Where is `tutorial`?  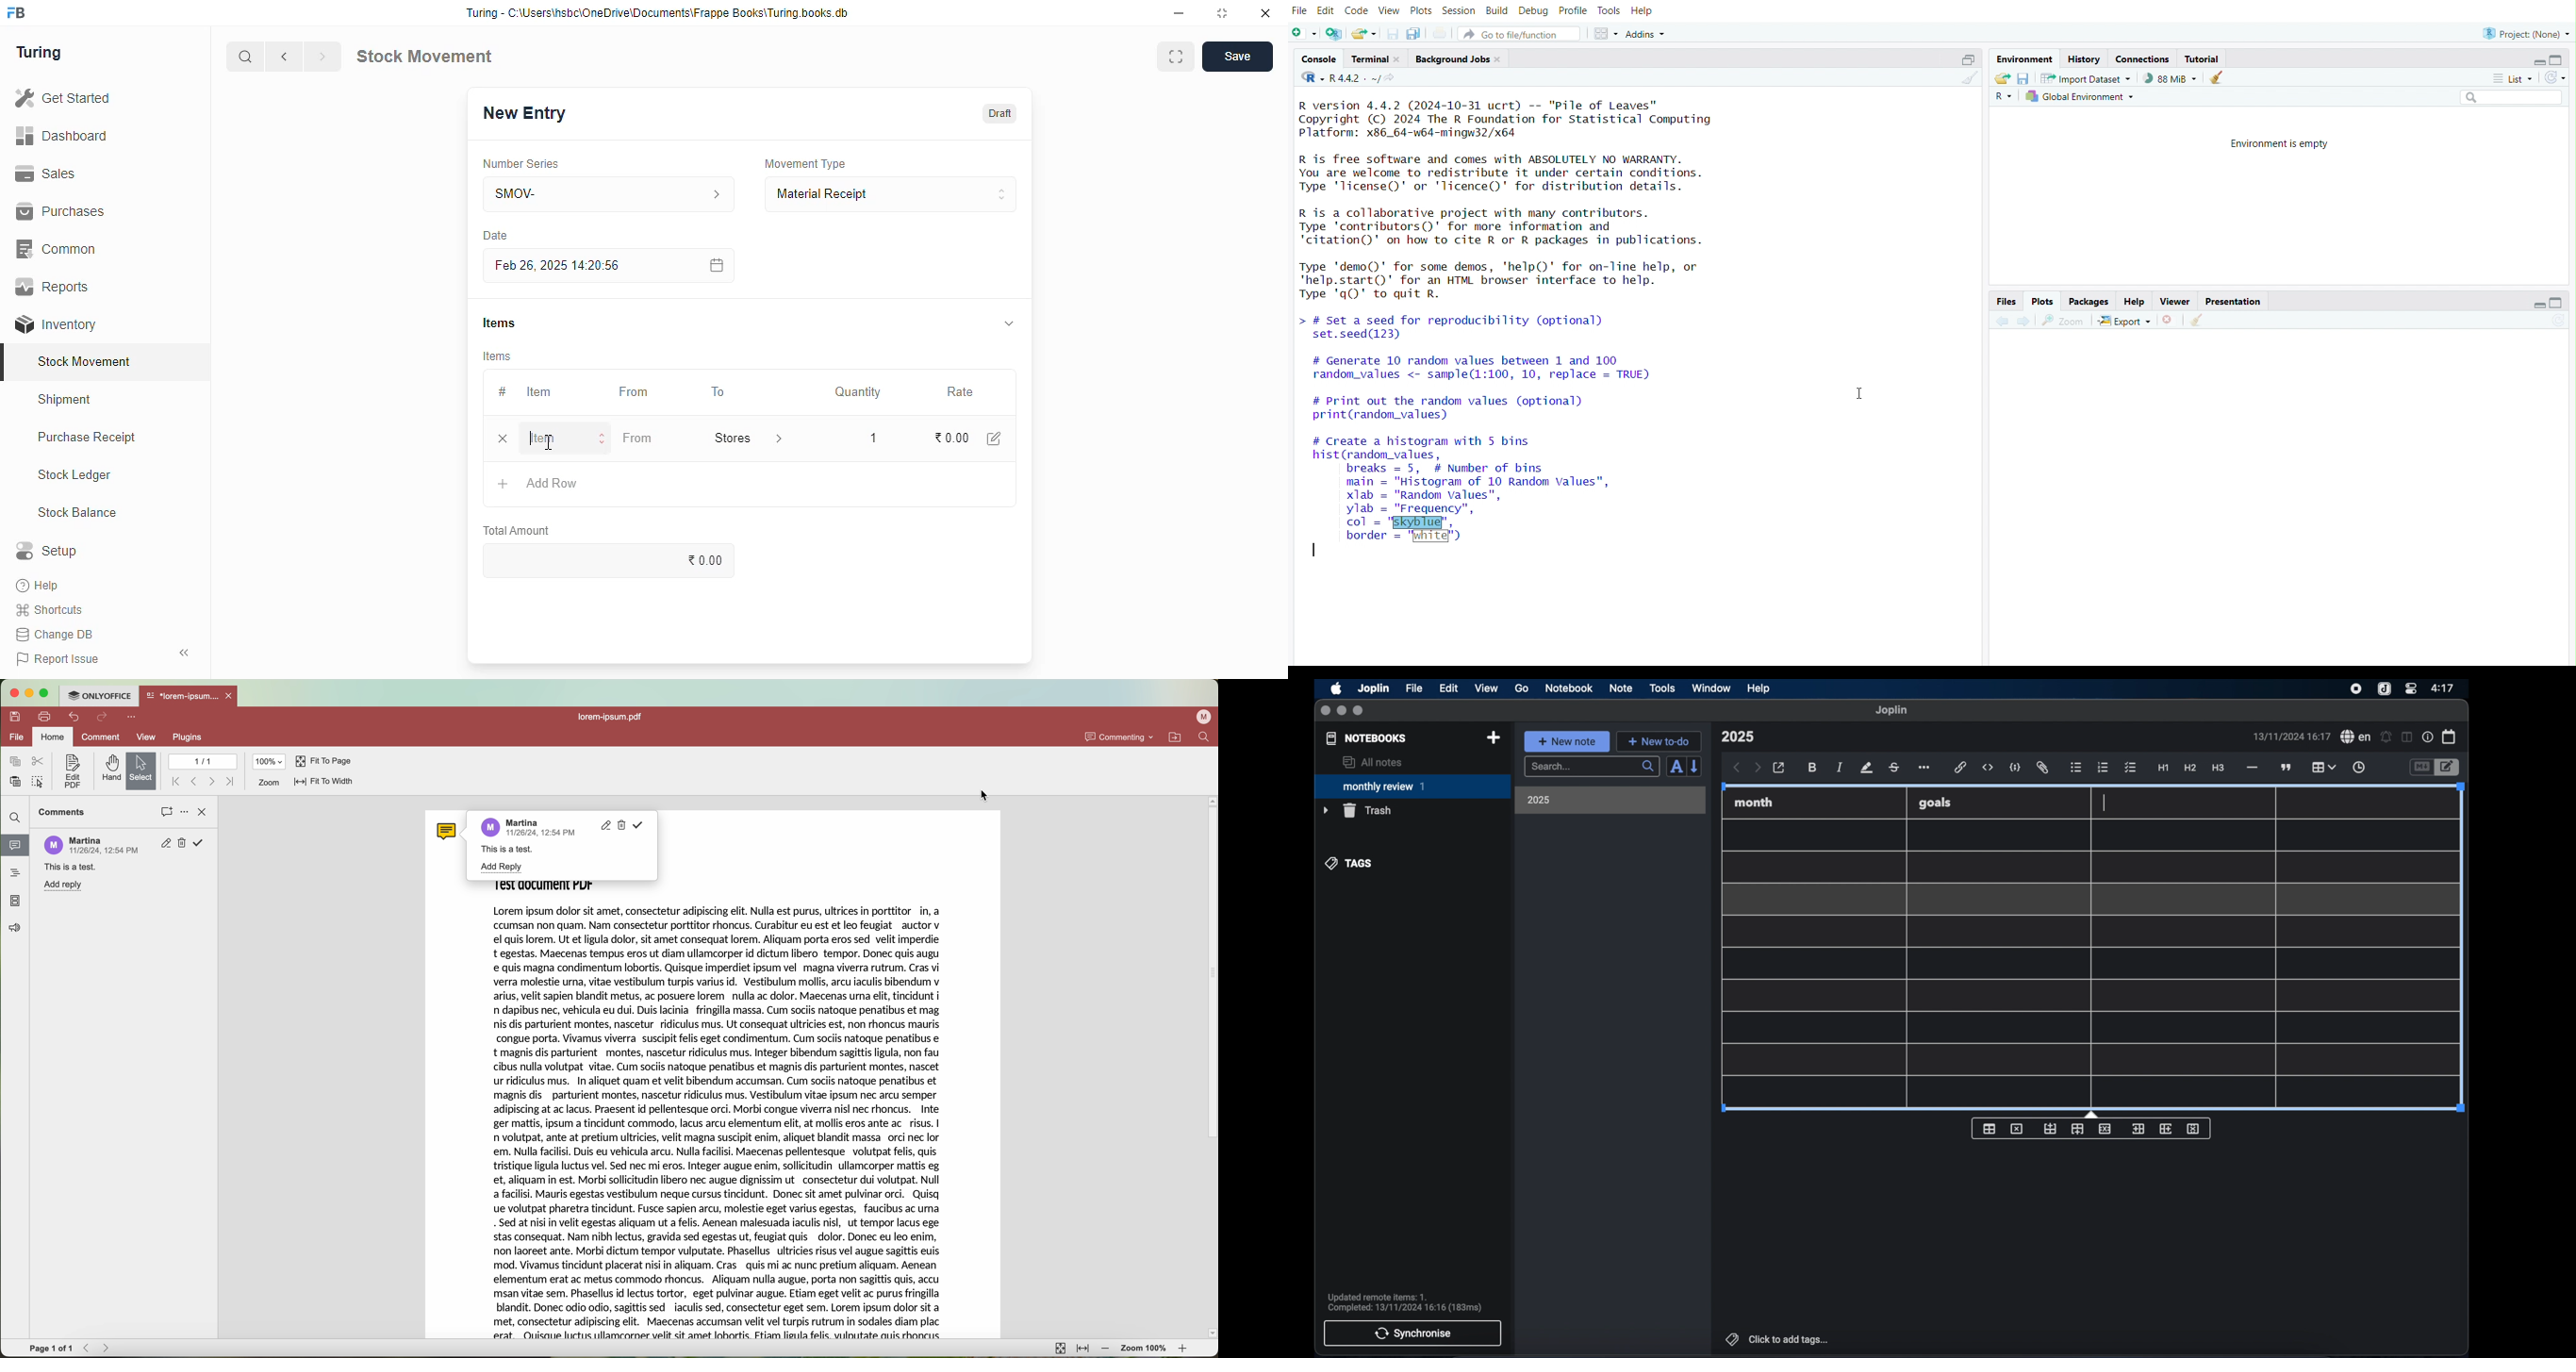
tutorial is located at coordinates (2201, 58).